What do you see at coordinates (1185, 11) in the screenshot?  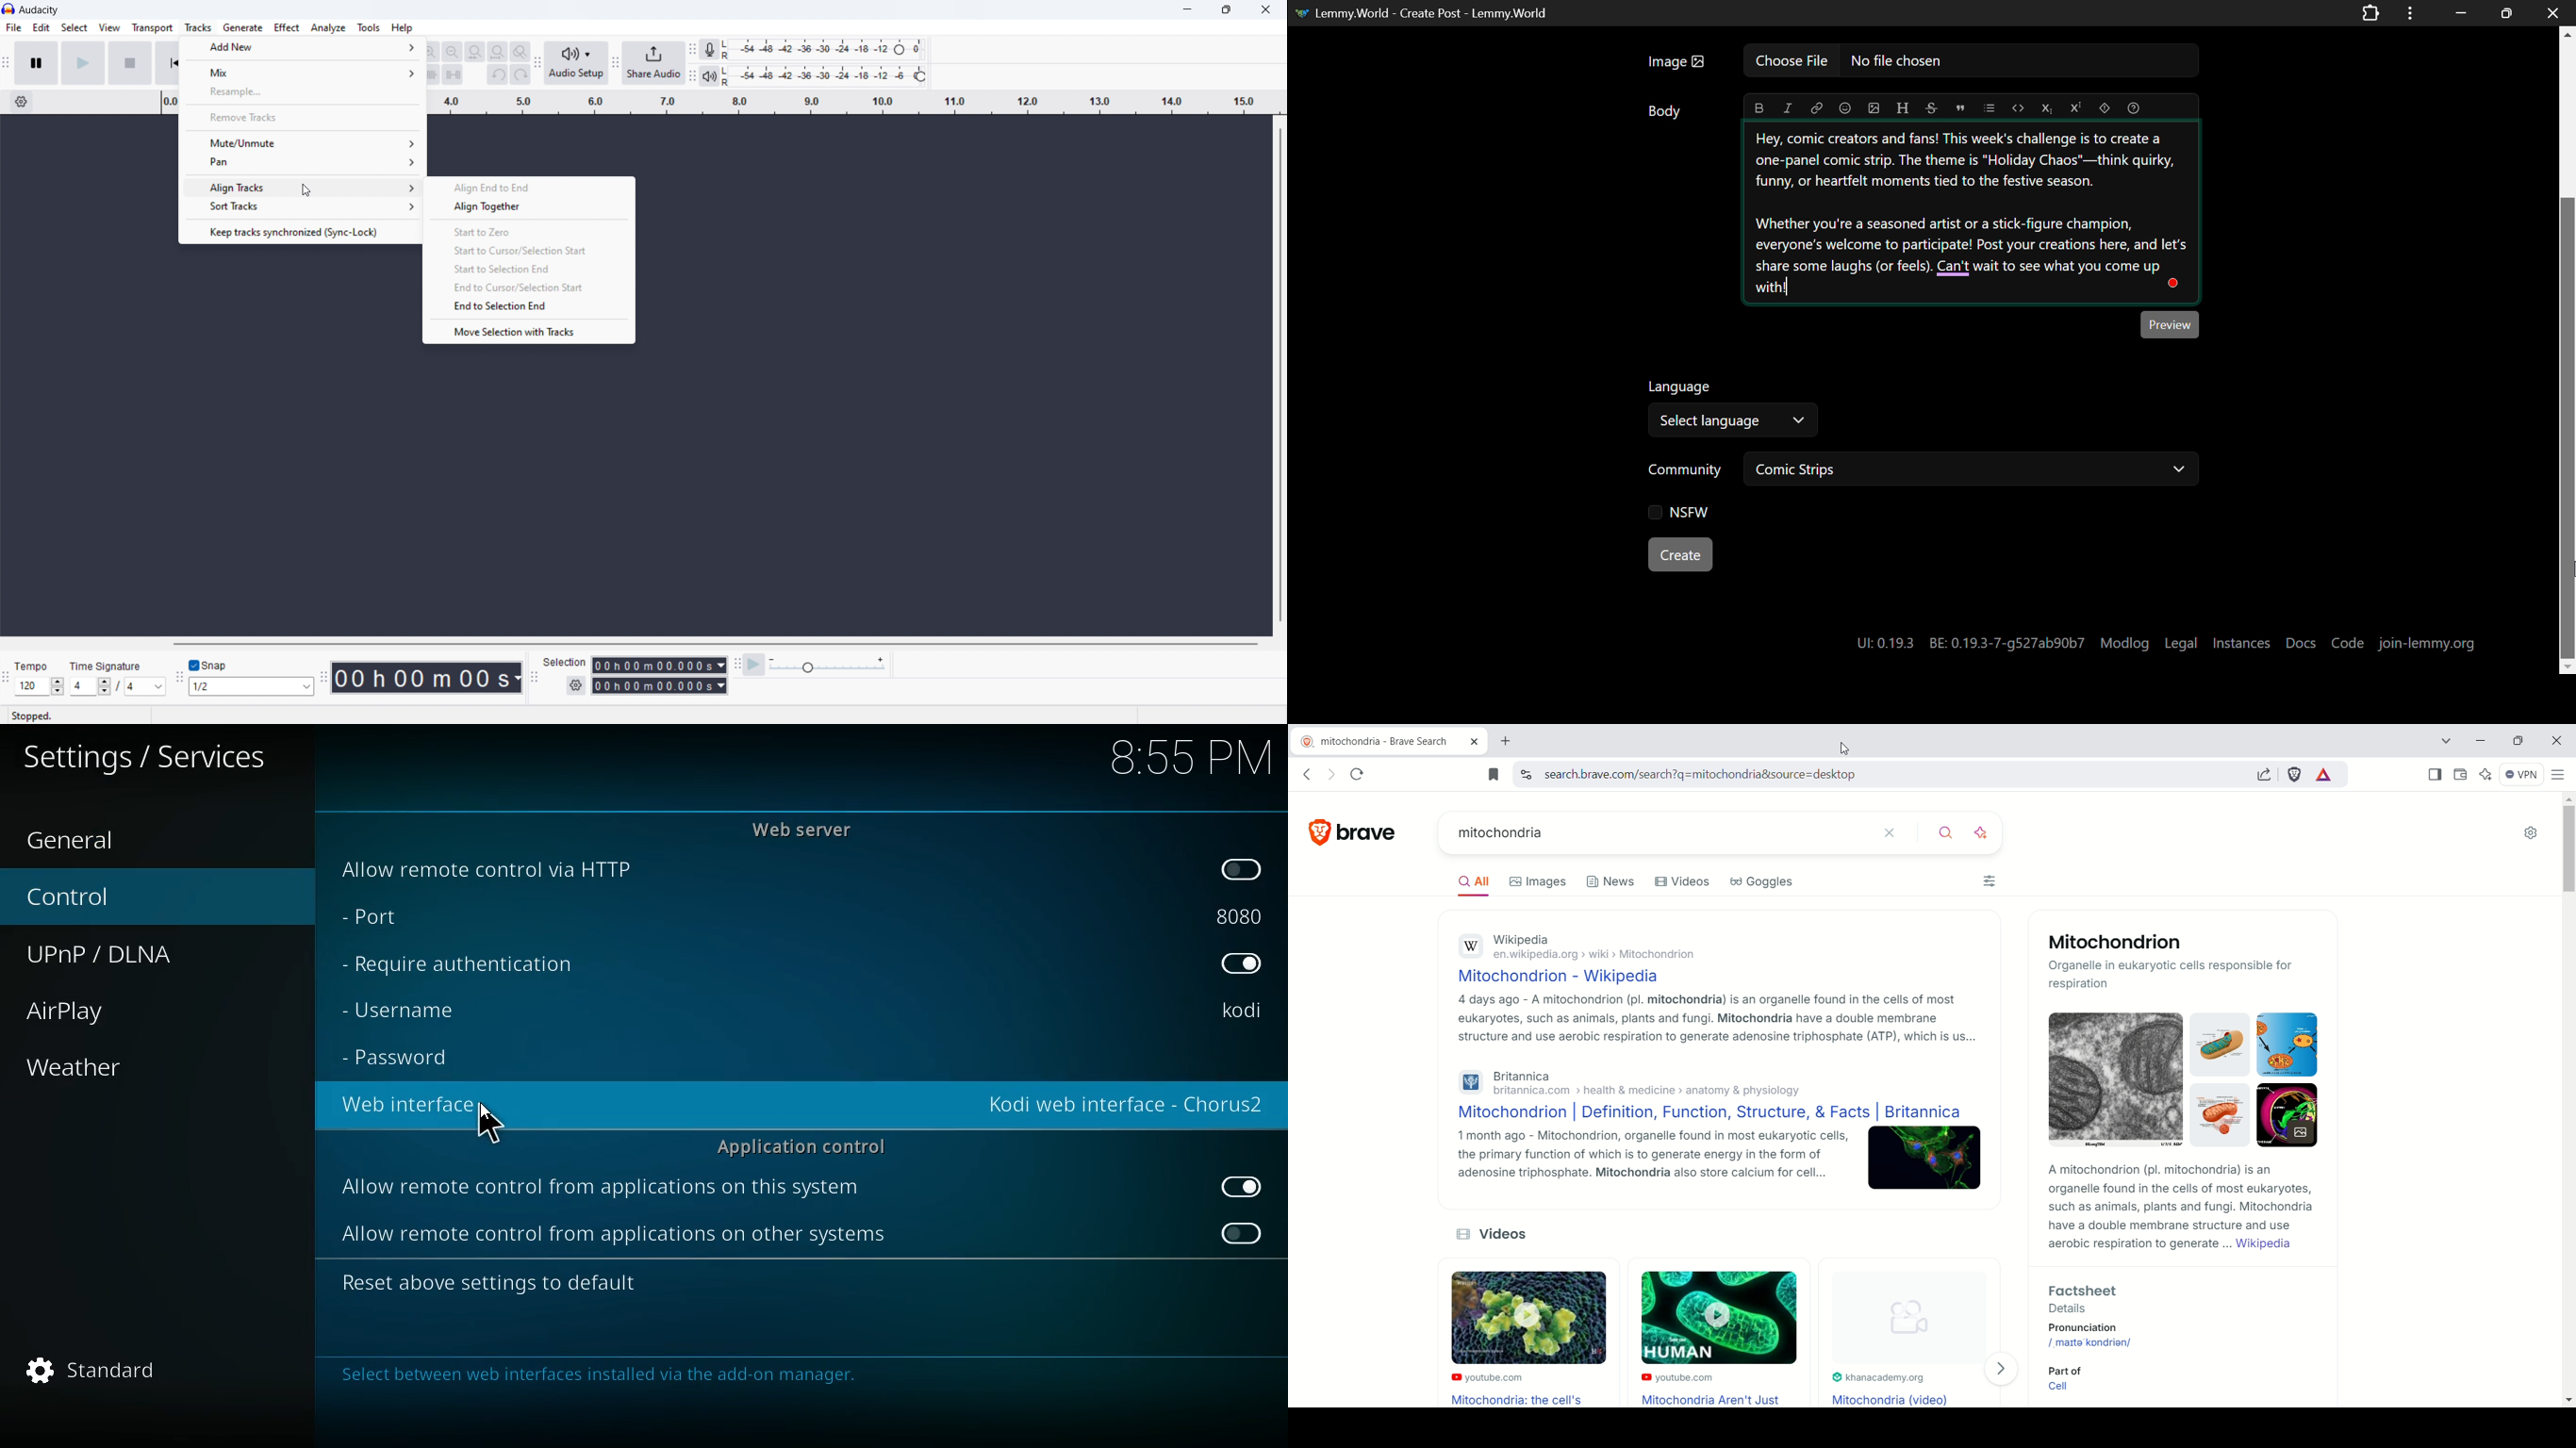 I see `minimize` at bounding box center [1185, 11].